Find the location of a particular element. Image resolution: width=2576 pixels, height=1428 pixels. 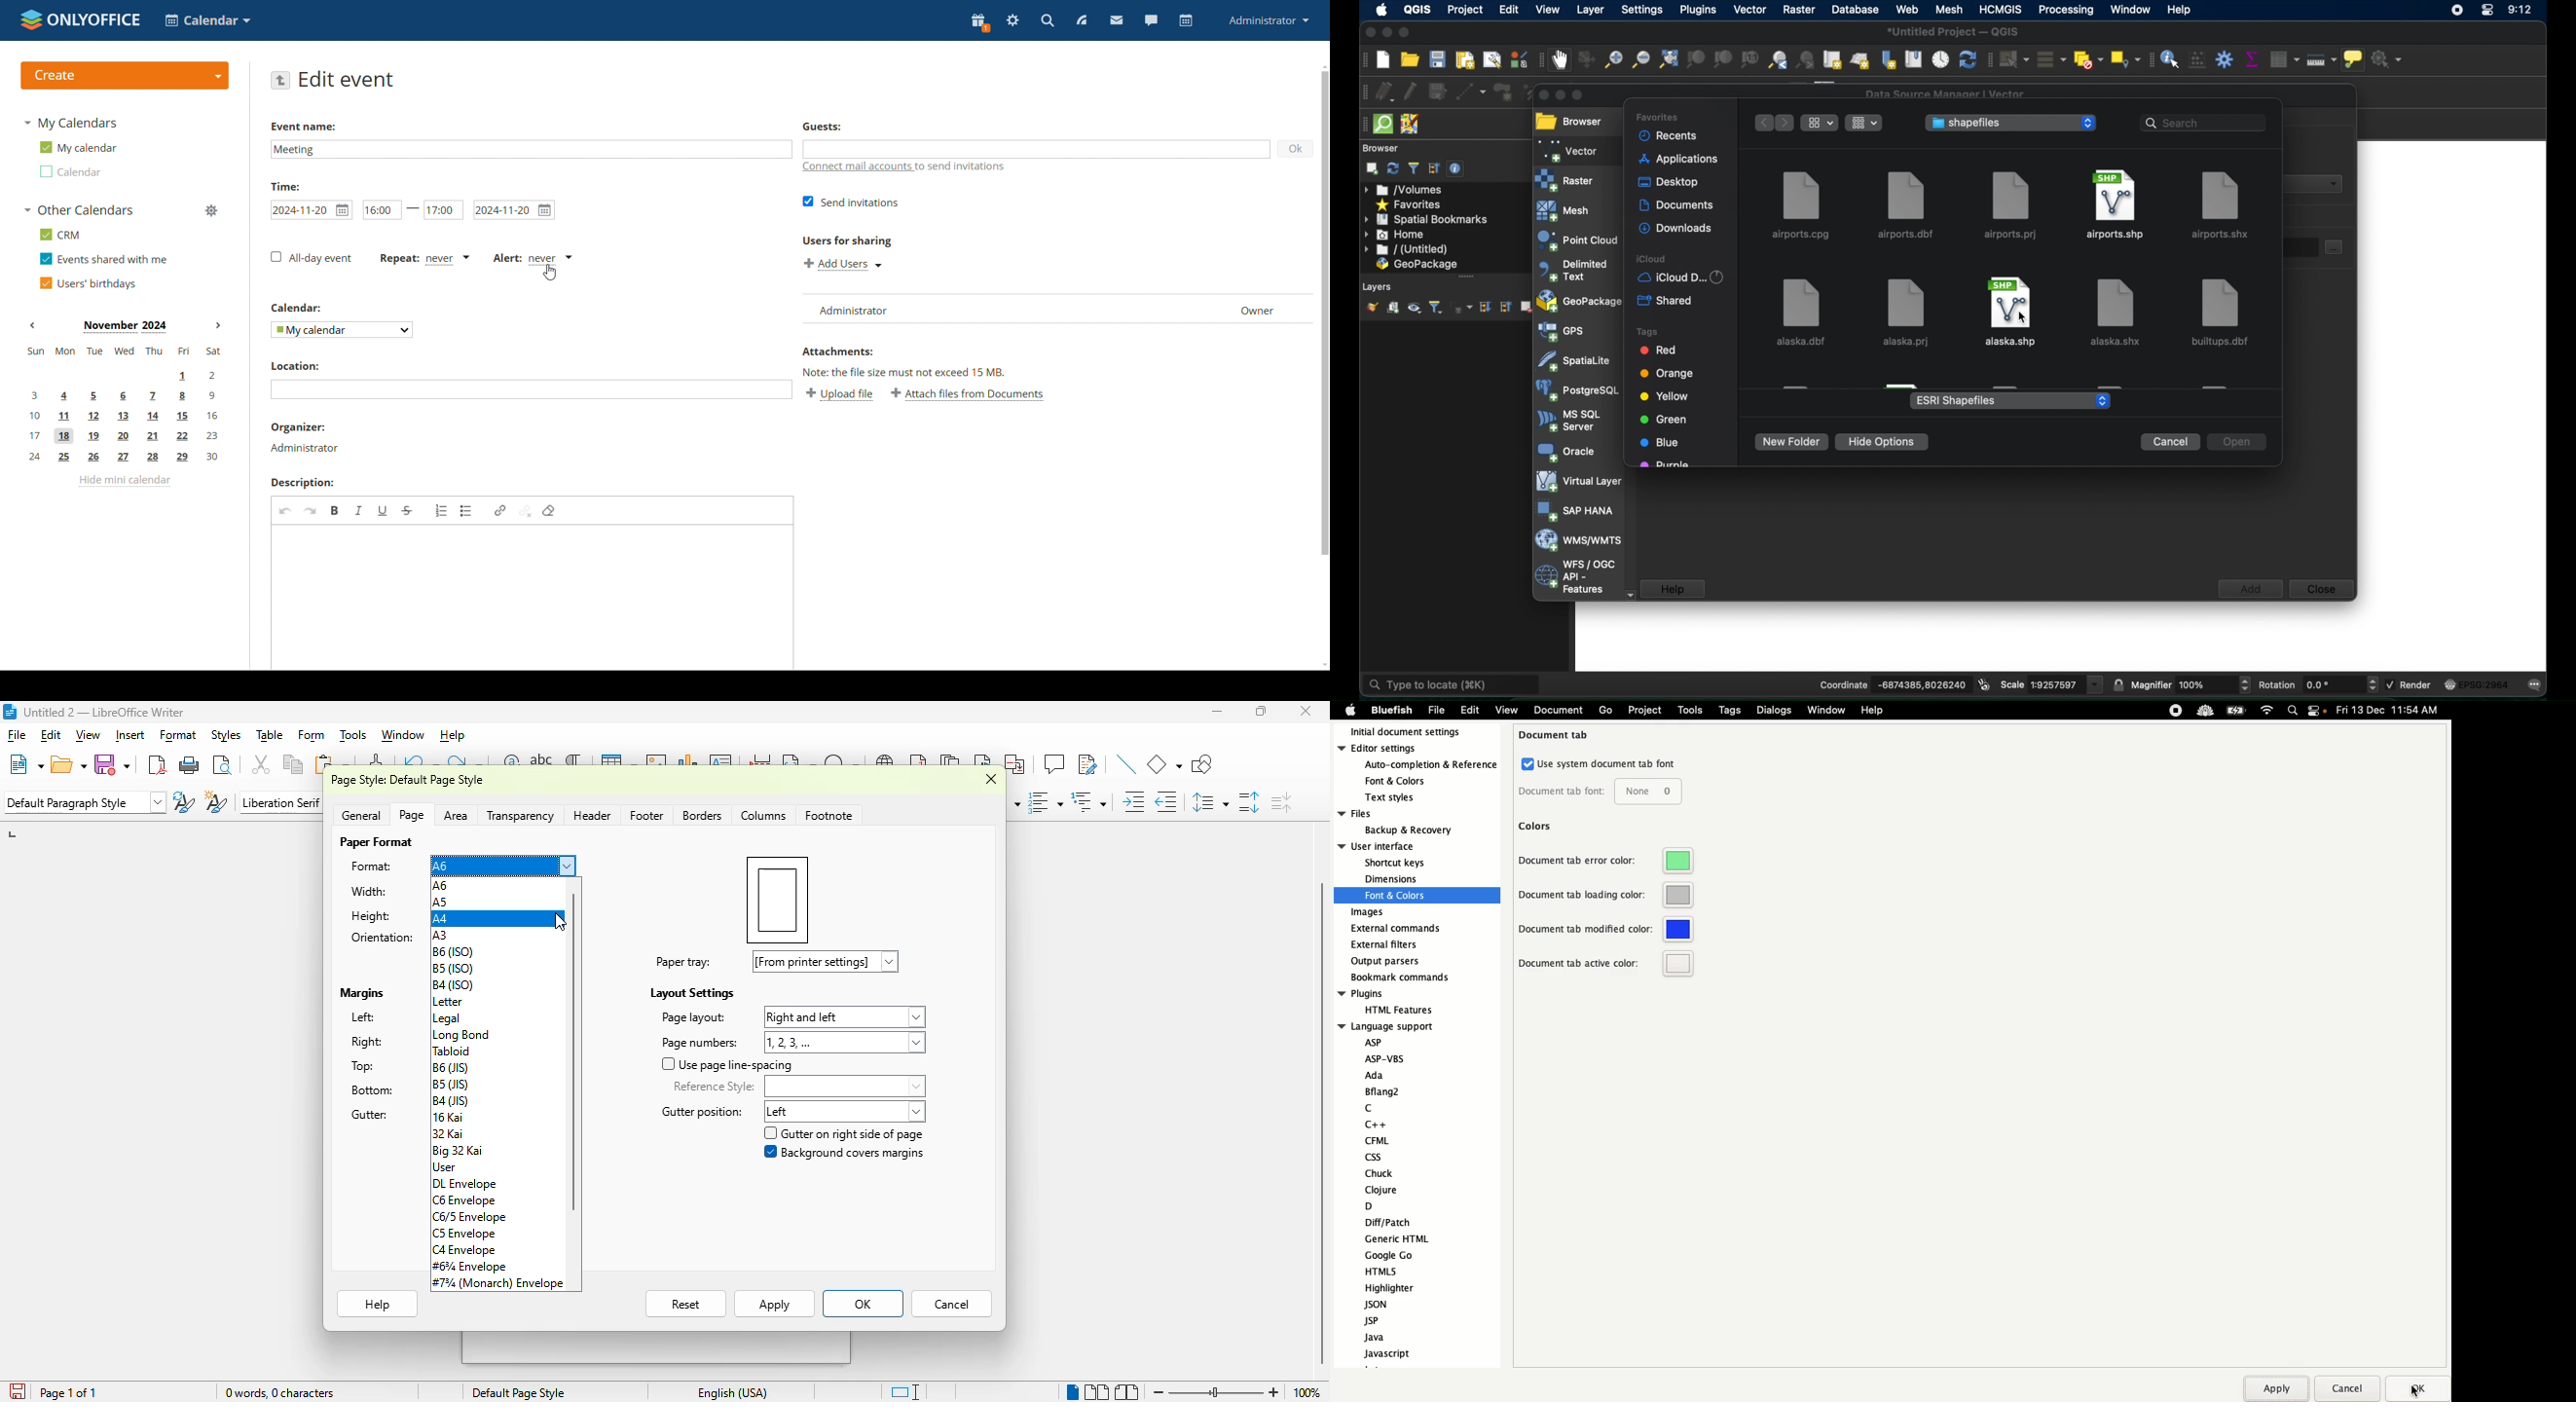

C6/5 Envelope is located at coordinates (469, 1217).